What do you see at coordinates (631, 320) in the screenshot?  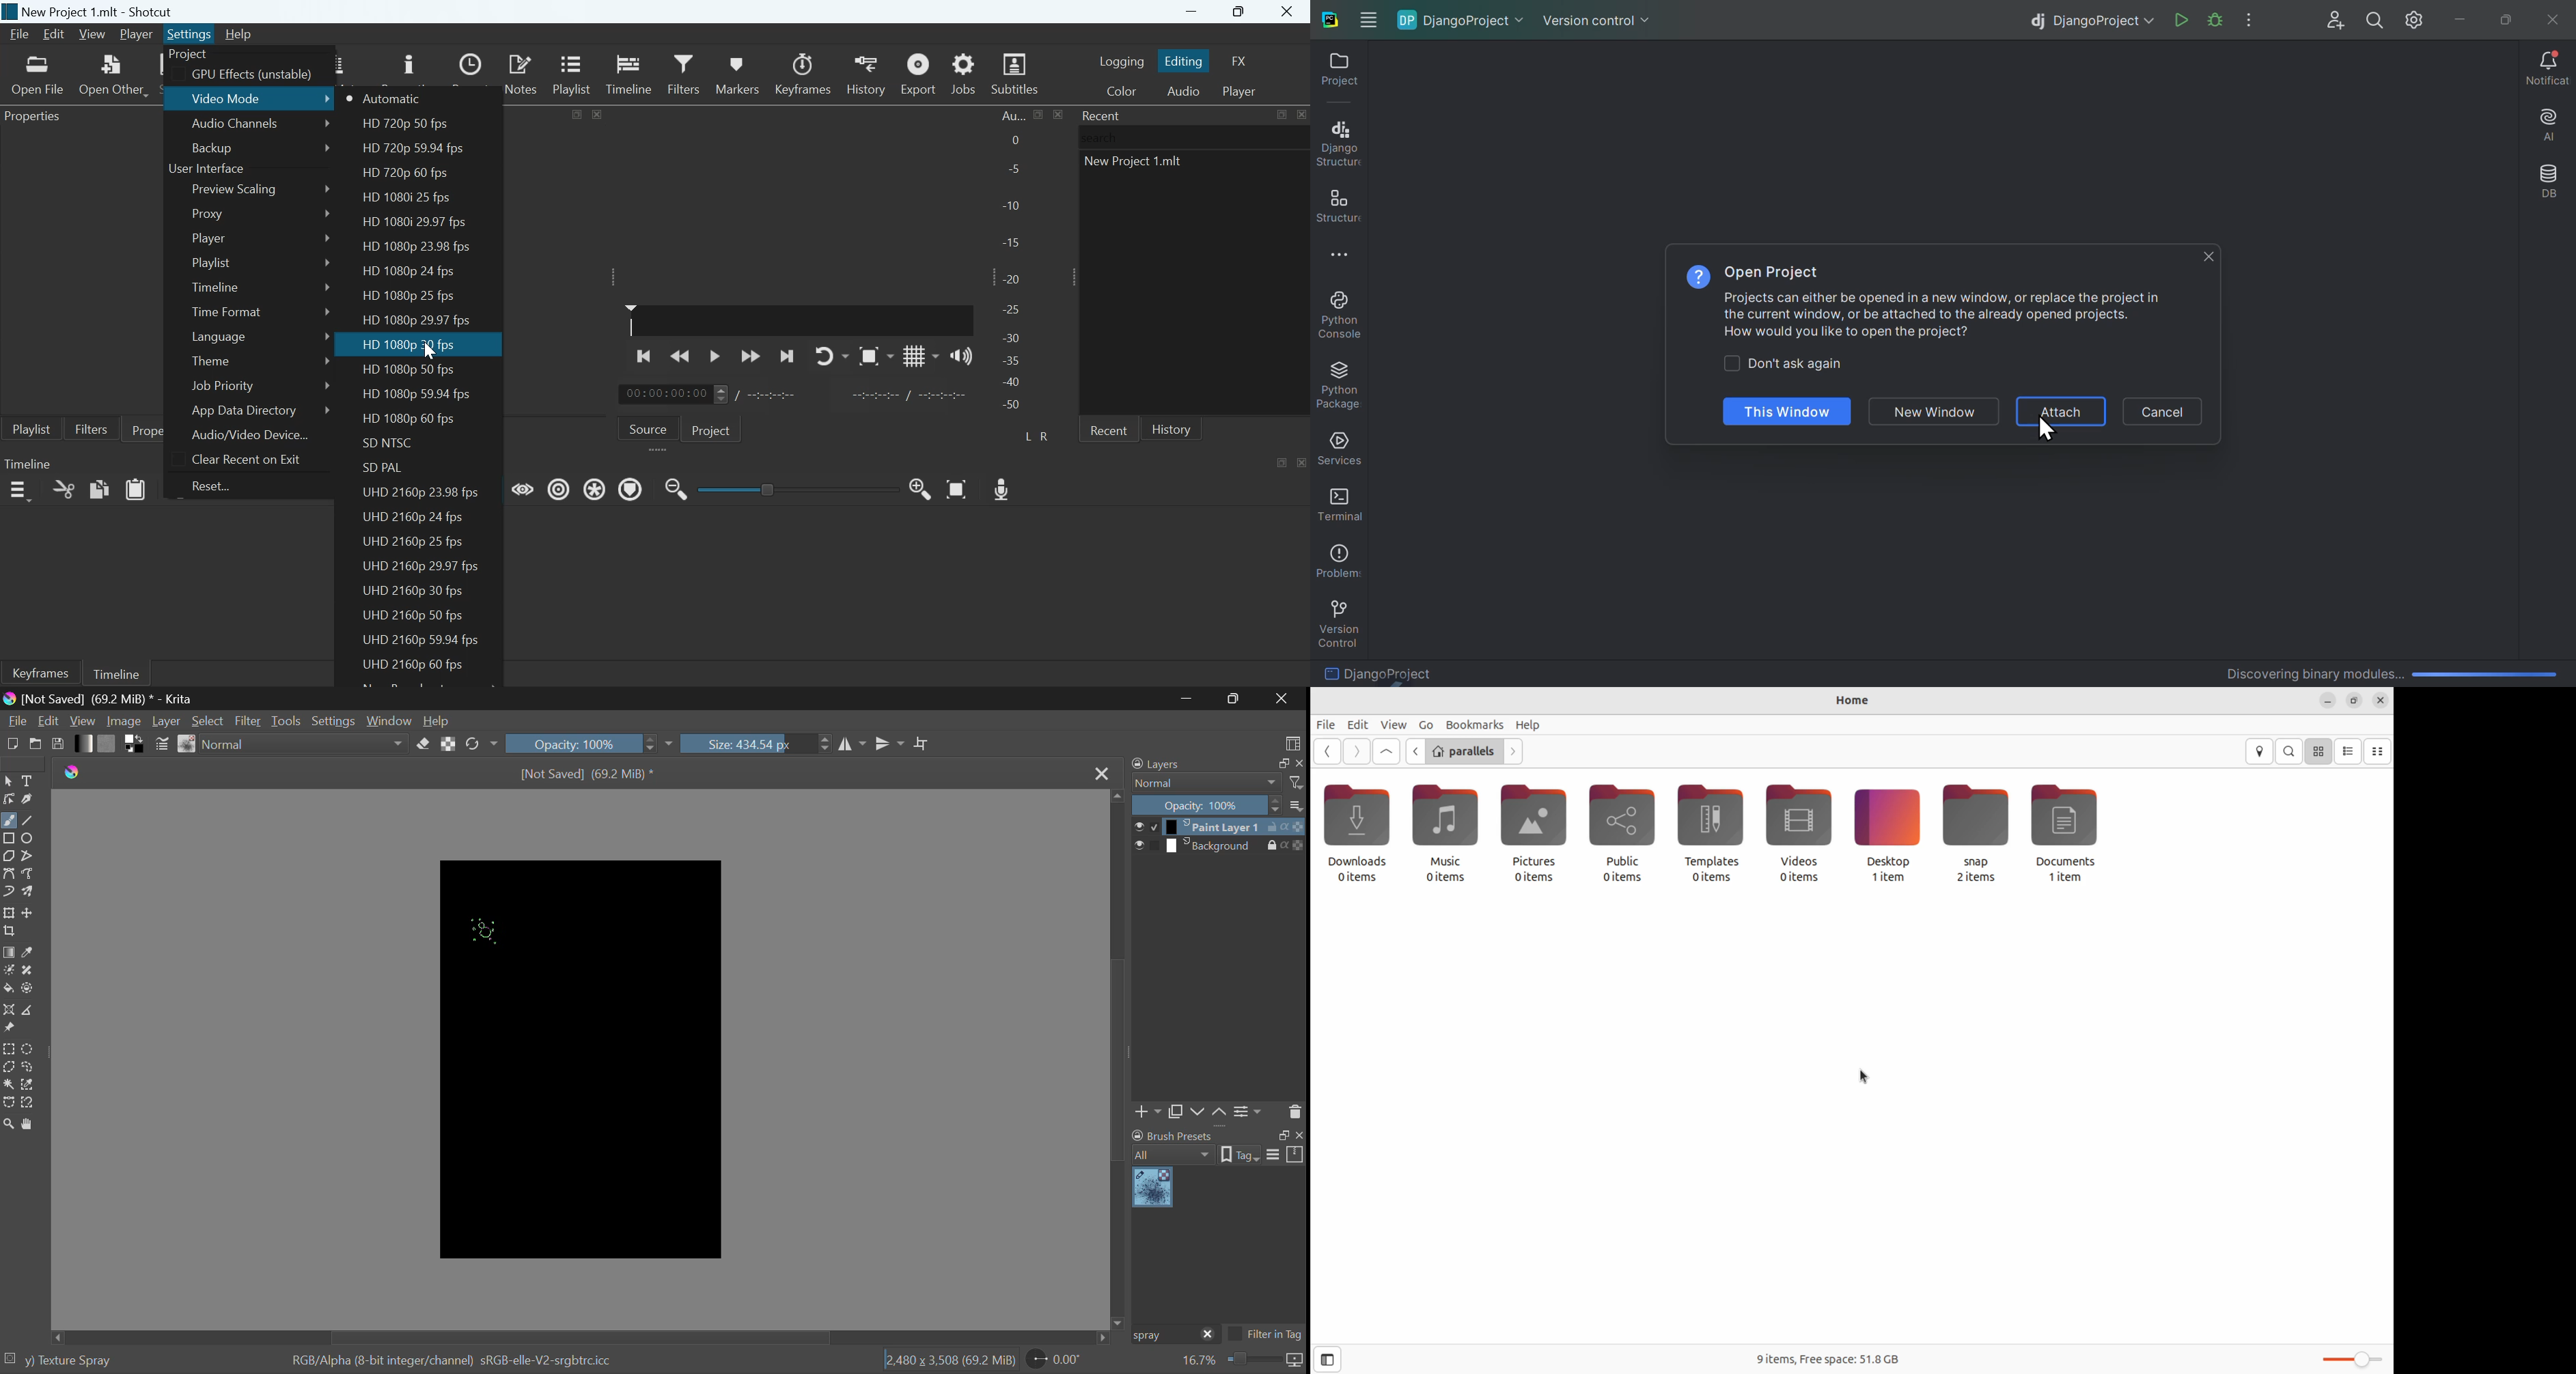 I see `Playhead` at bounding box center [631, 320].